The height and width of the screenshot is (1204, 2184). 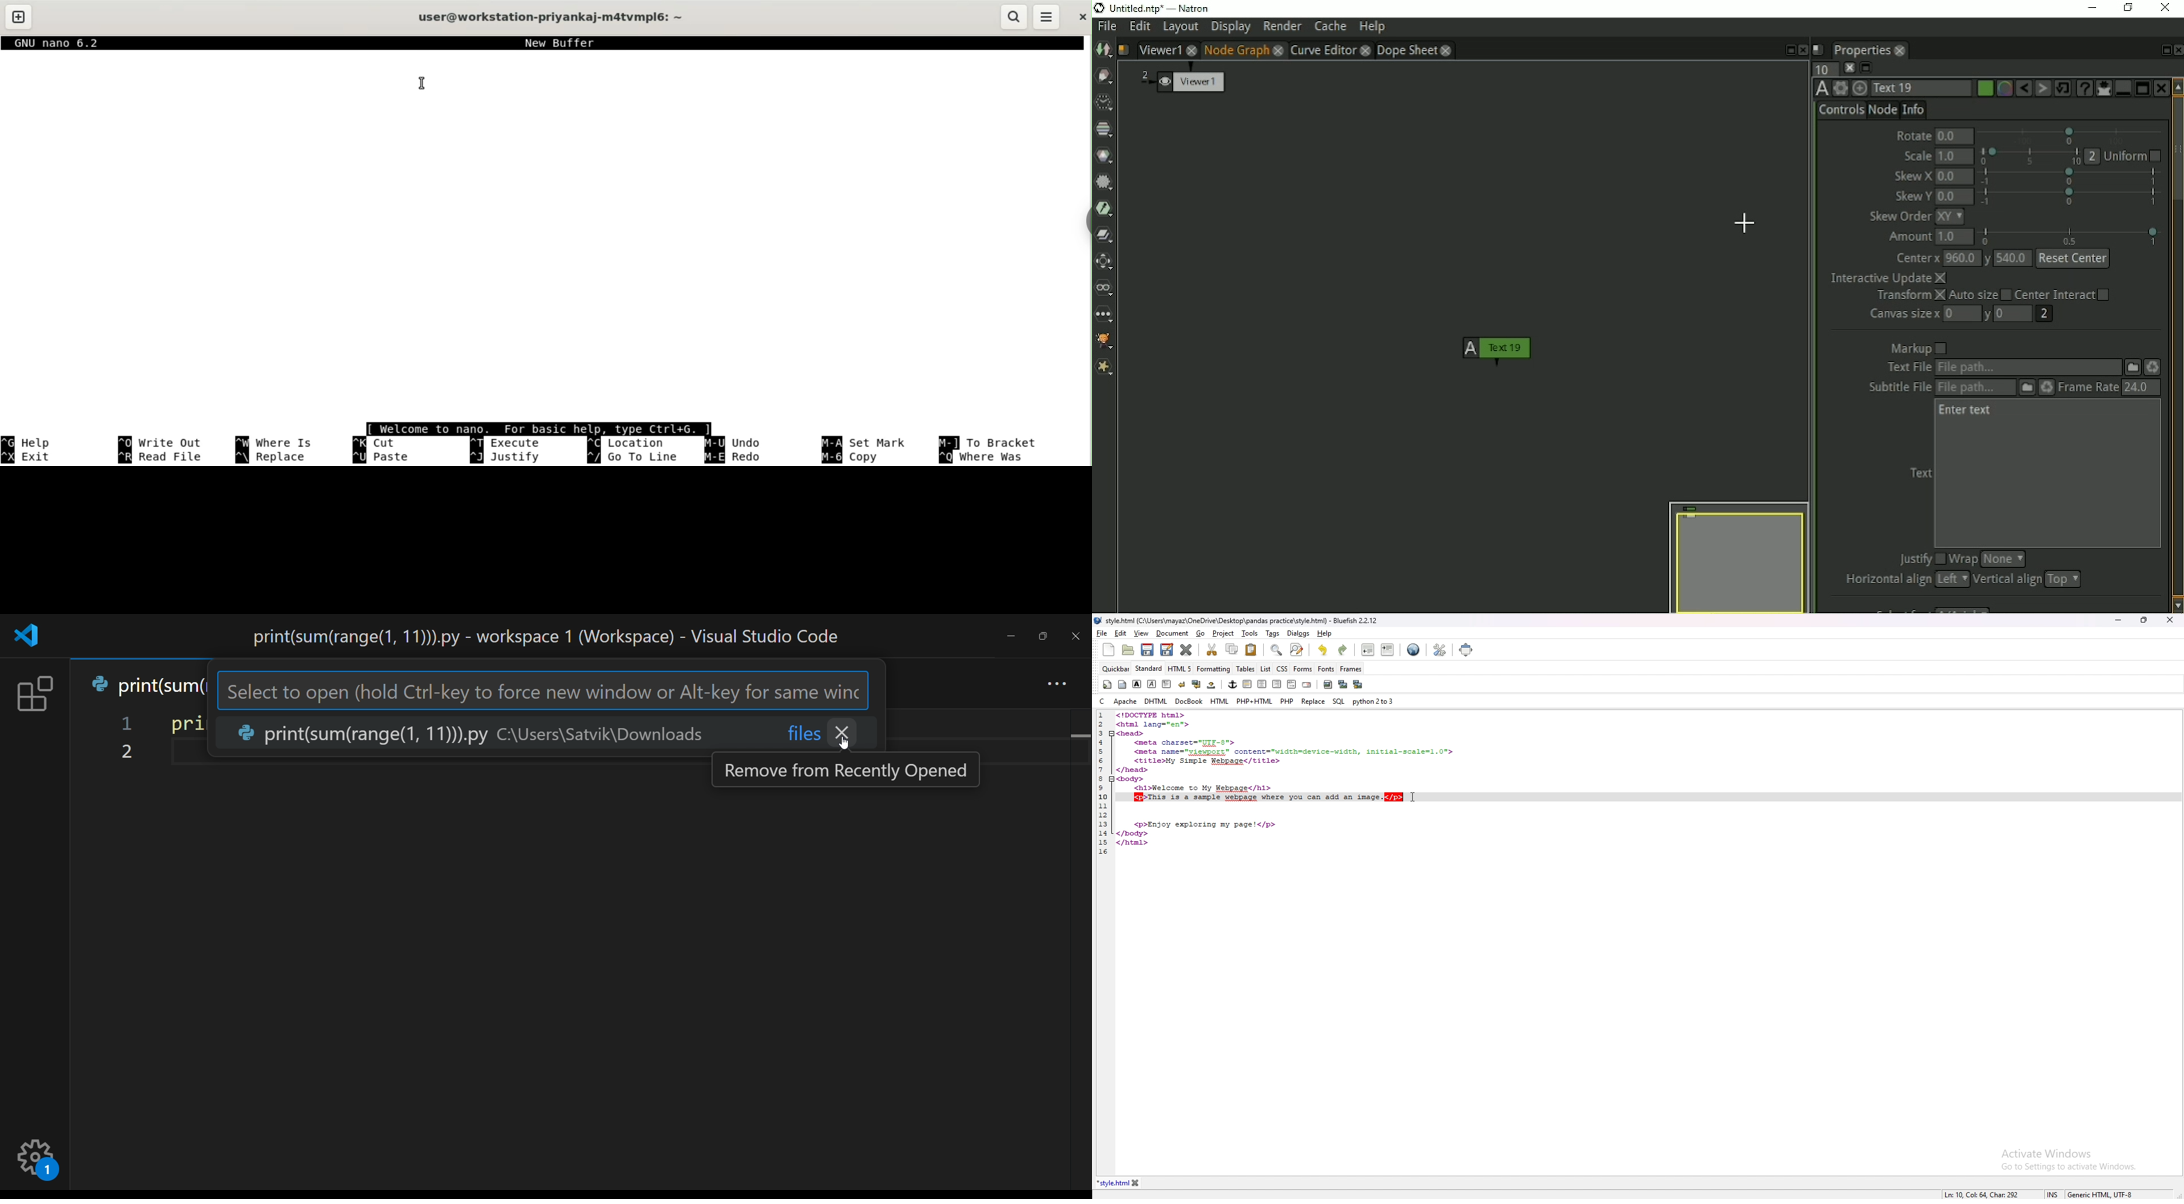 What do you see at coordinates (1141, 633) in the screenshot?
I see `view` at bounding box center [1141, 633].